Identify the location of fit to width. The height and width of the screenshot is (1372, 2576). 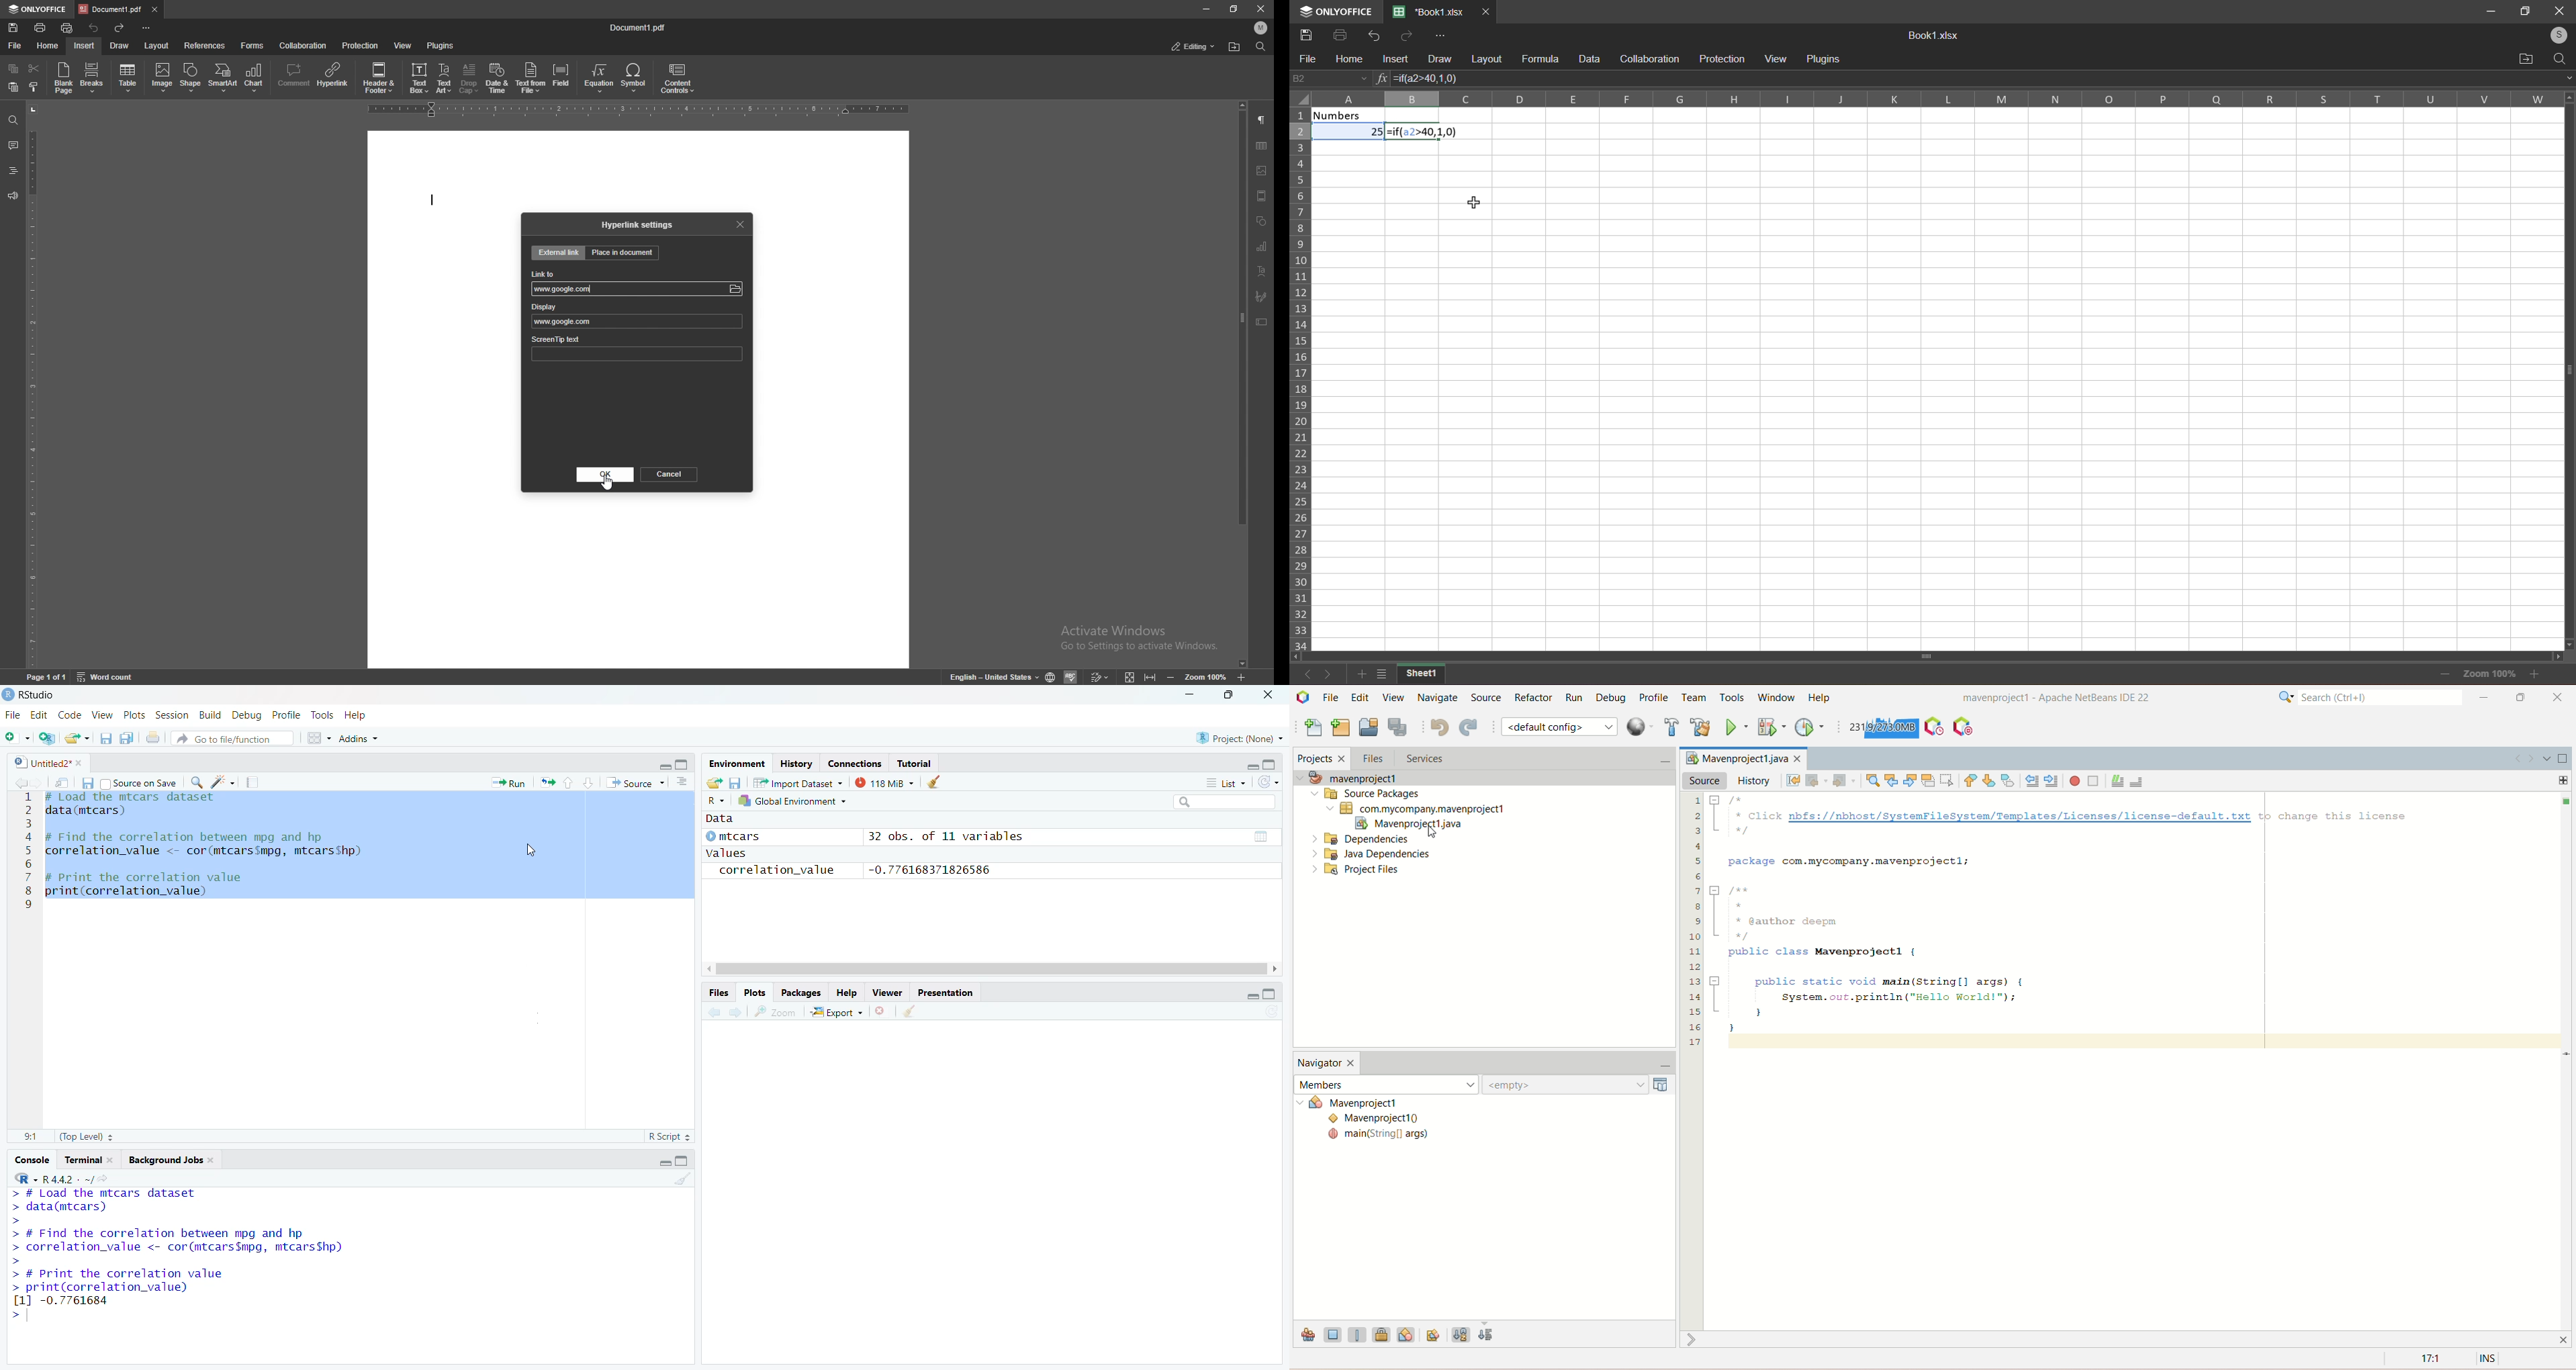
(1151, 678).